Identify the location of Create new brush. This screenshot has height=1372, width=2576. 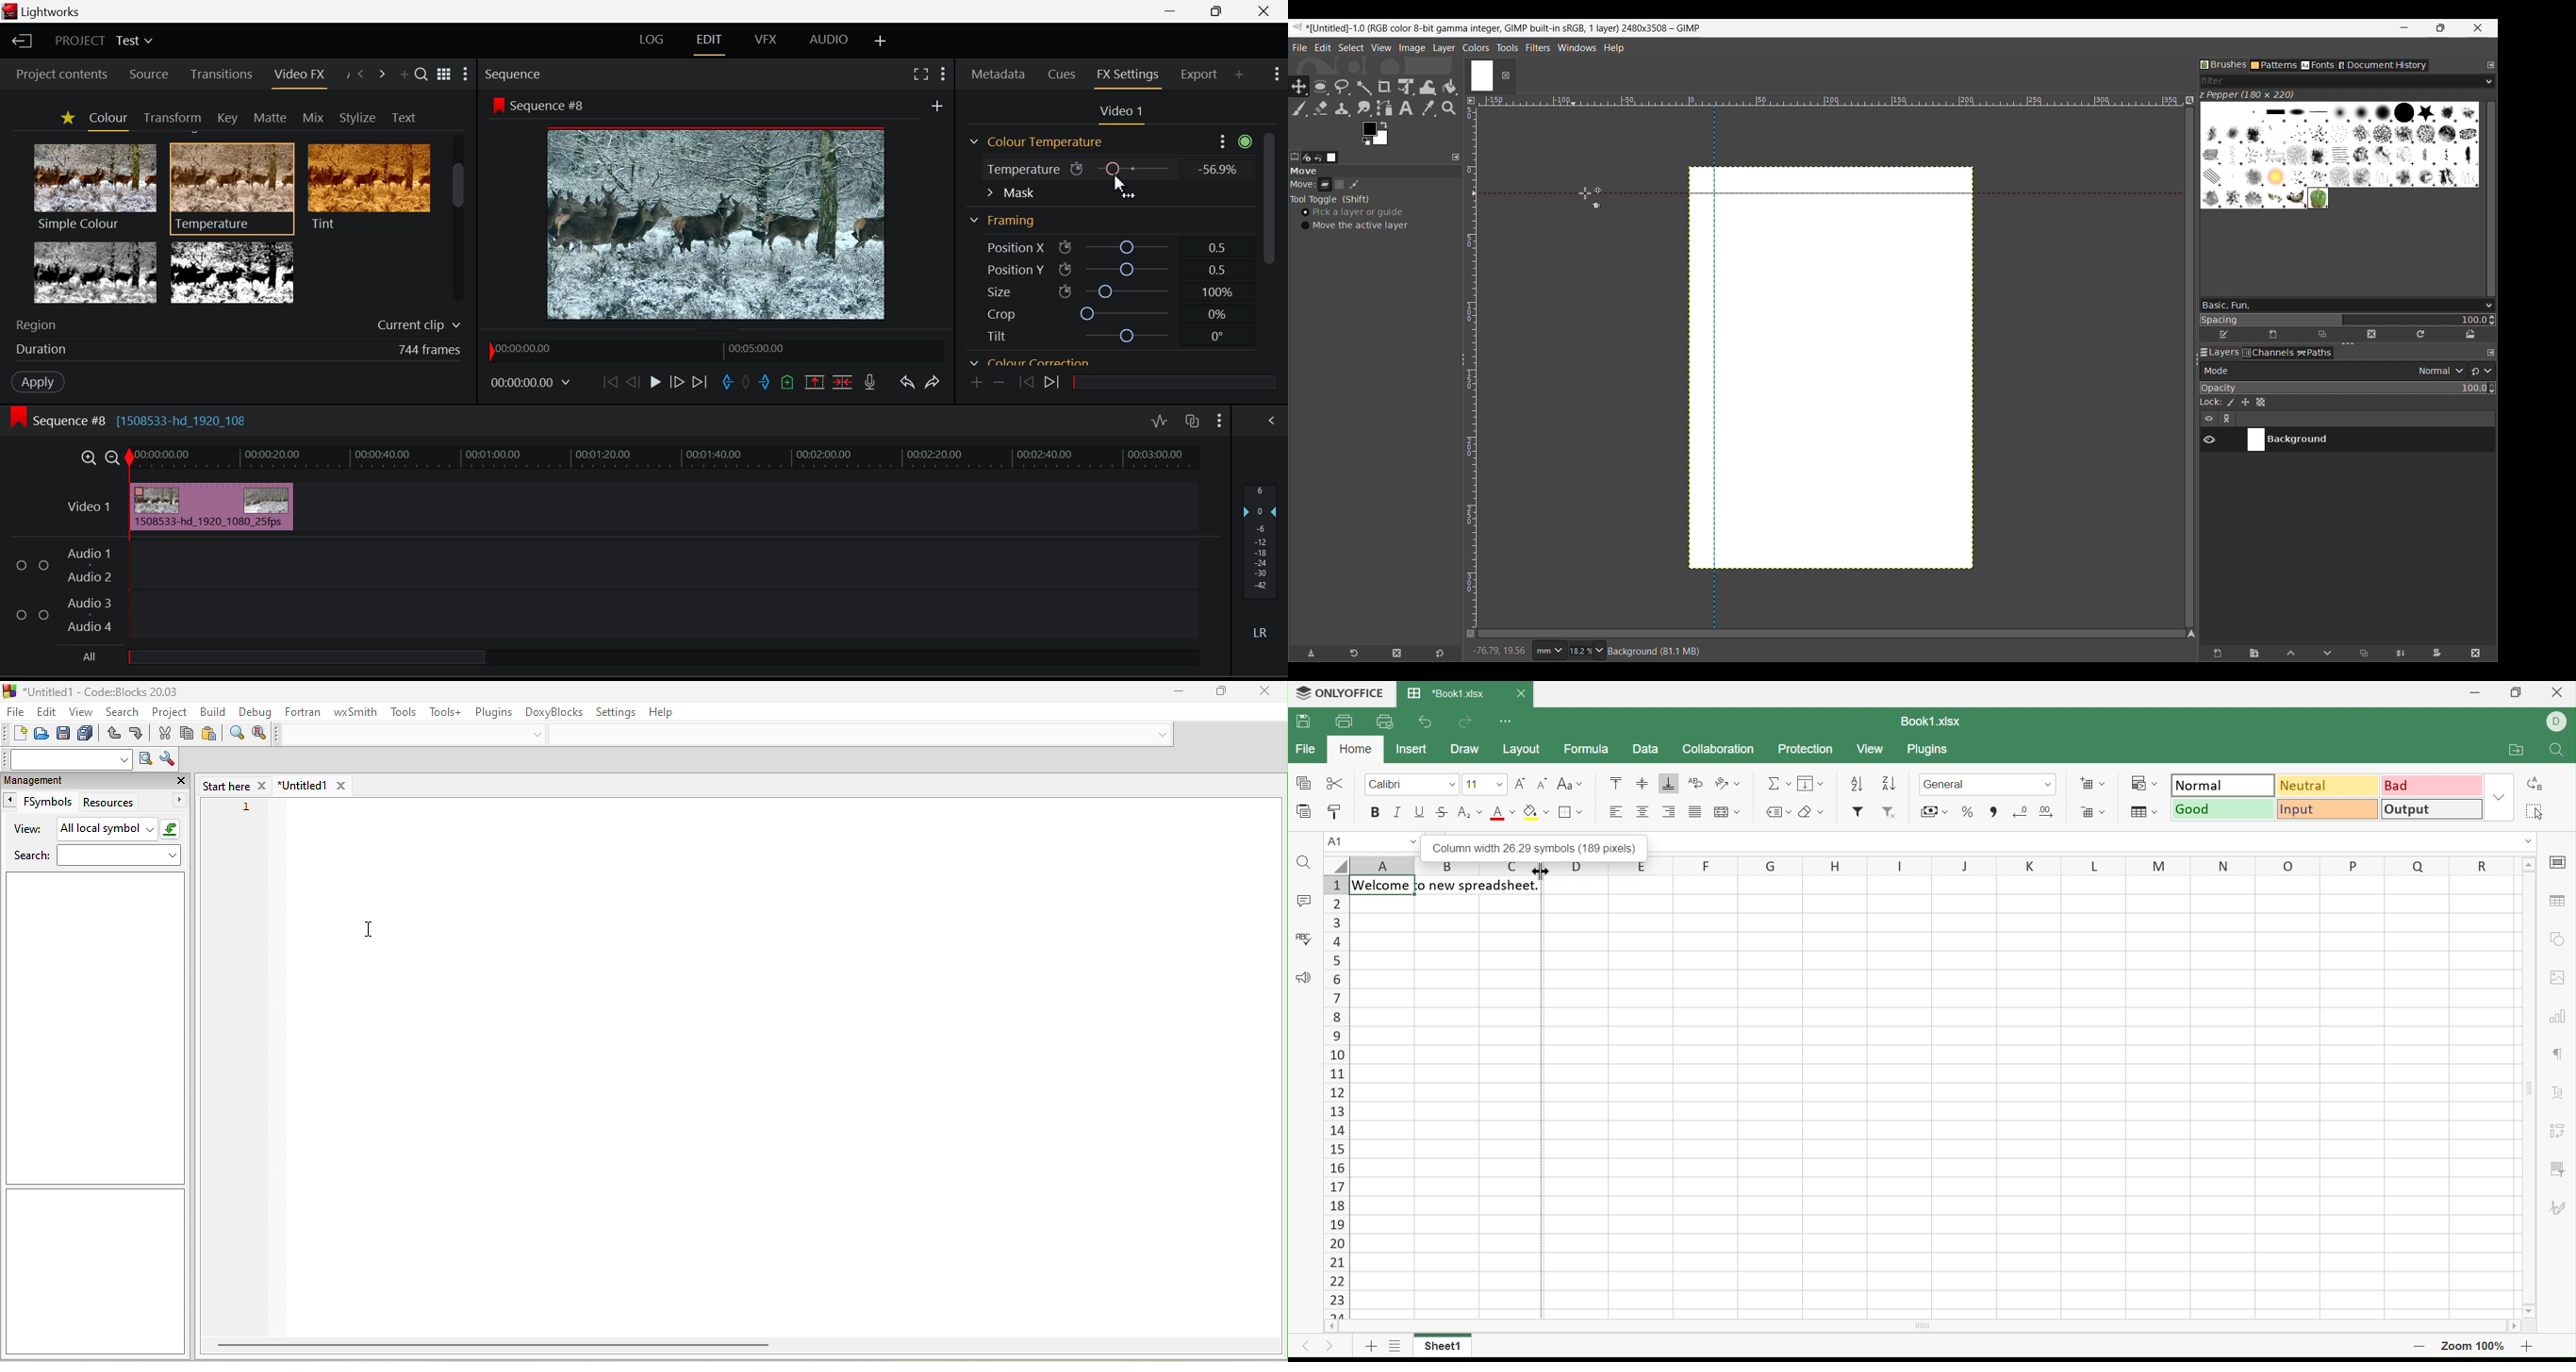
(2273, 335).